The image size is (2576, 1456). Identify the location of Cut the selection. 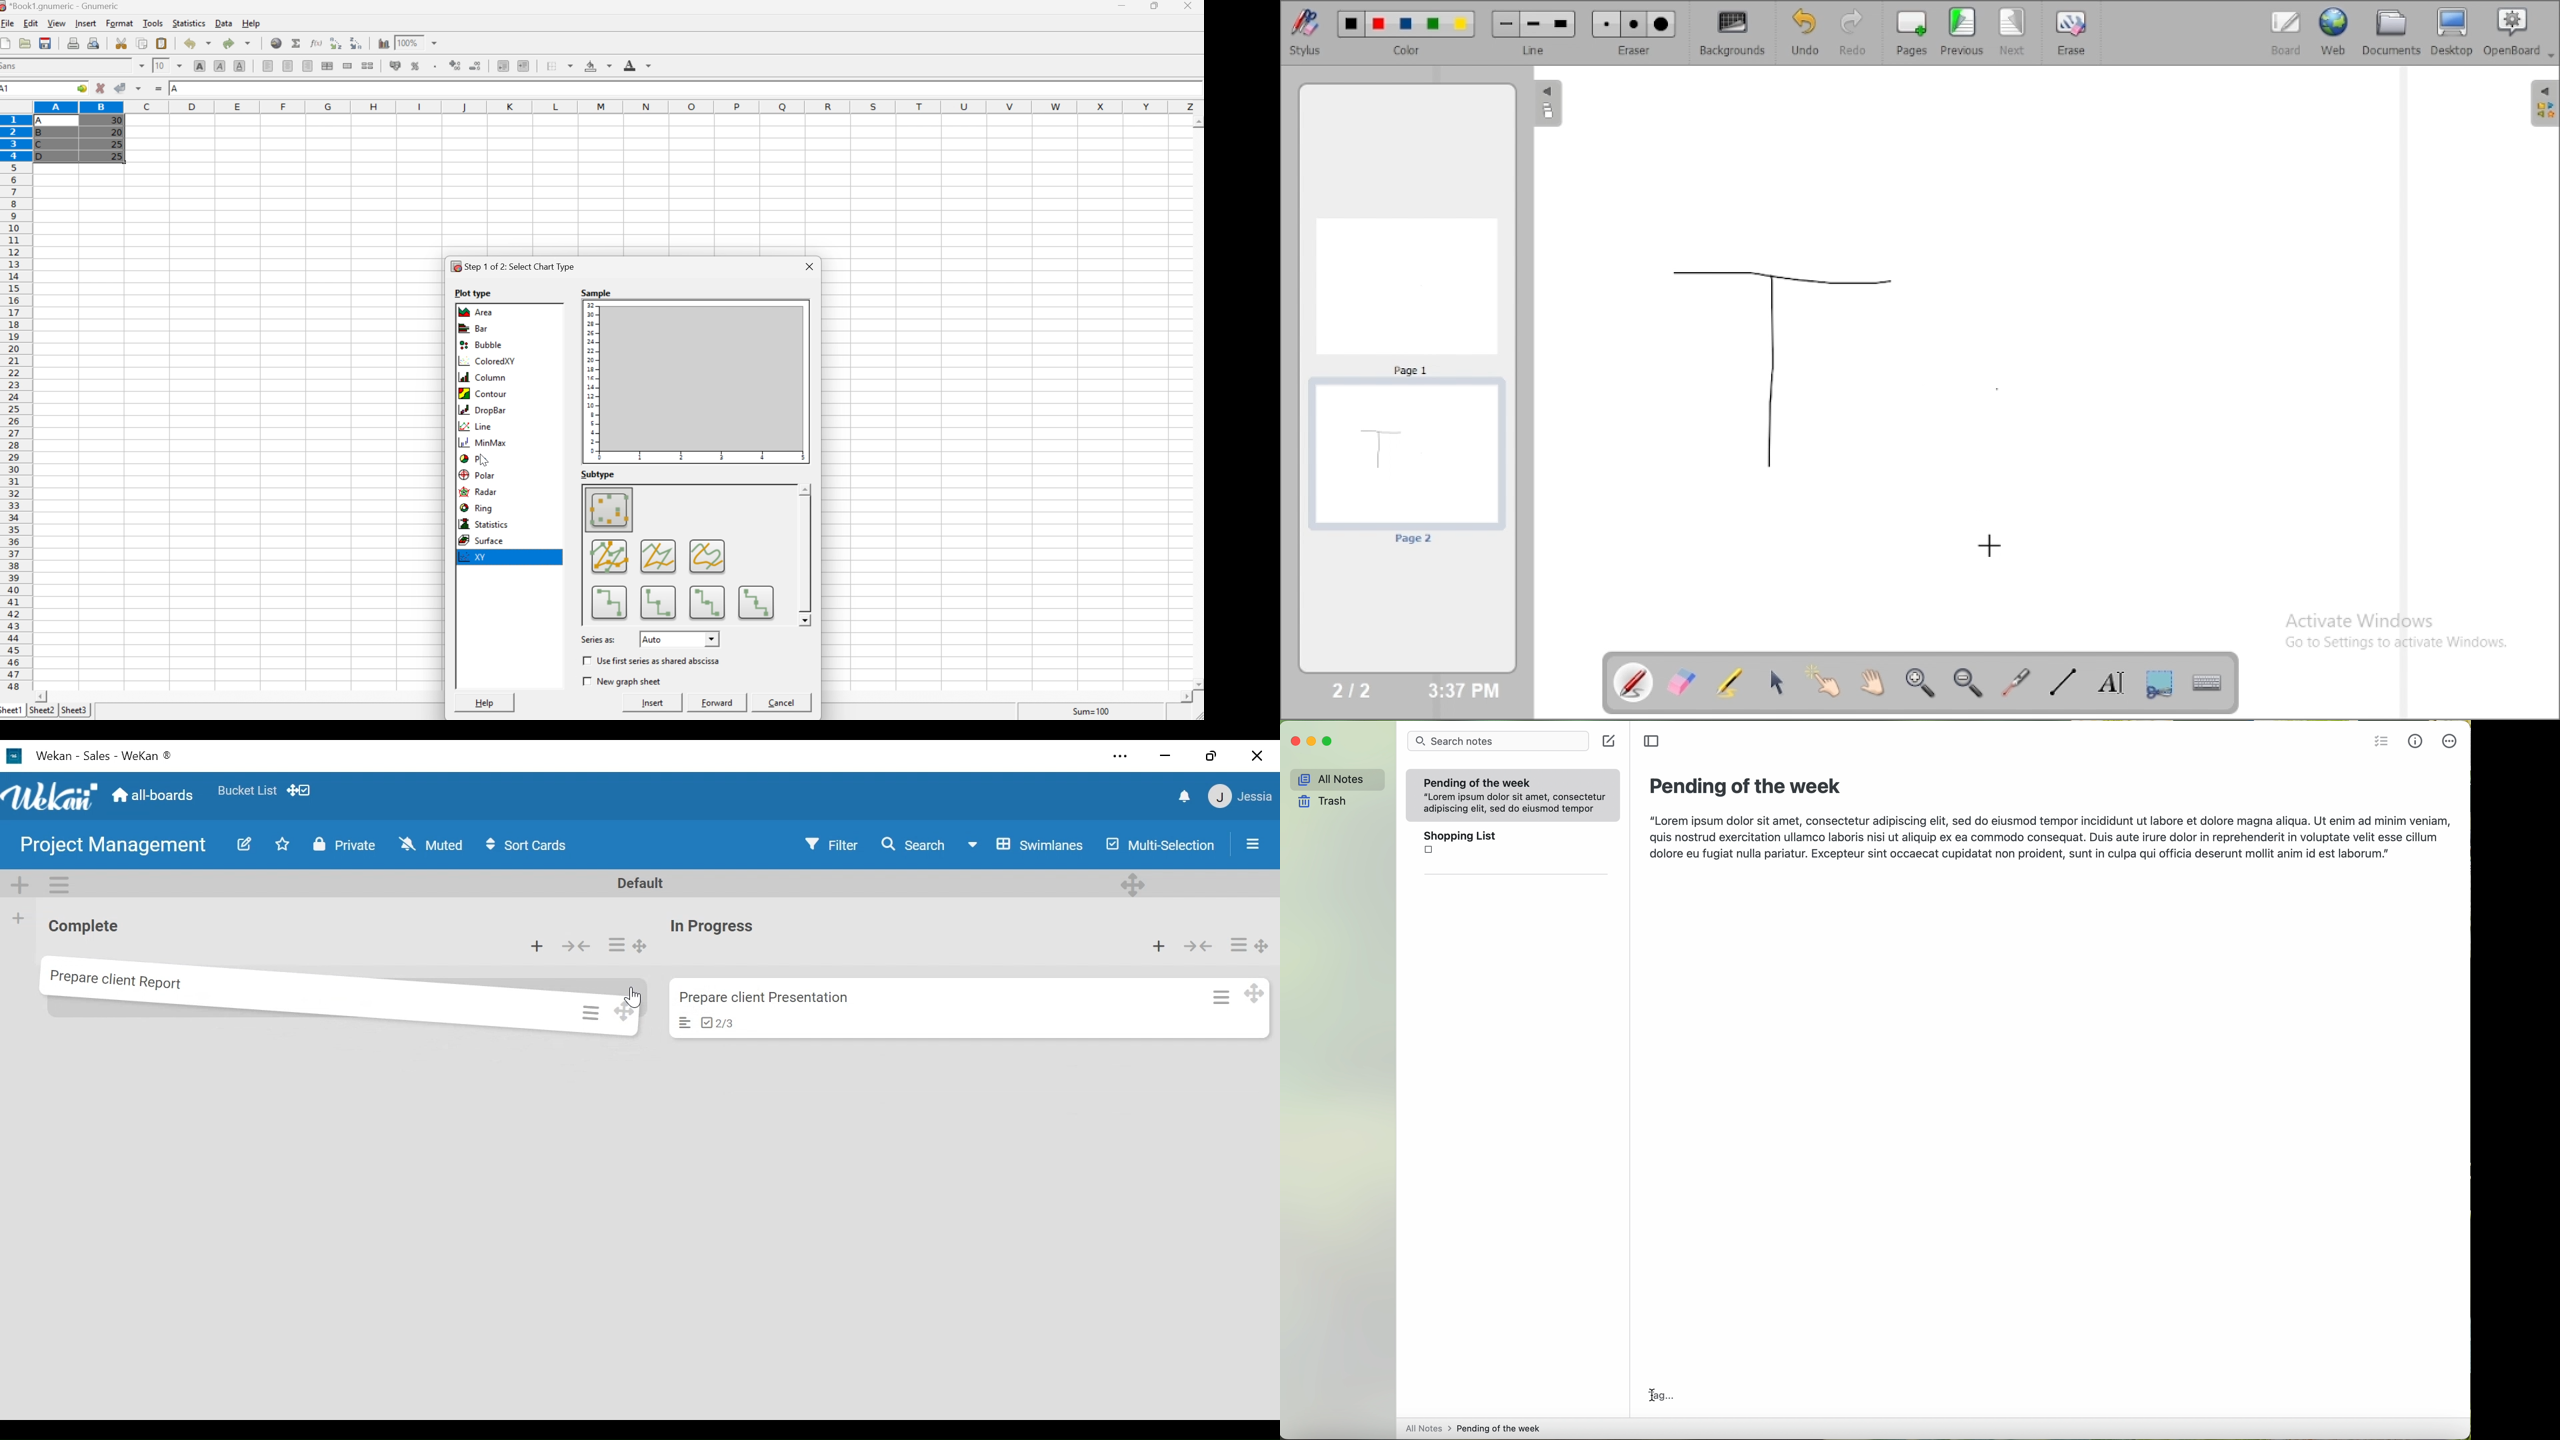
(123, 43).